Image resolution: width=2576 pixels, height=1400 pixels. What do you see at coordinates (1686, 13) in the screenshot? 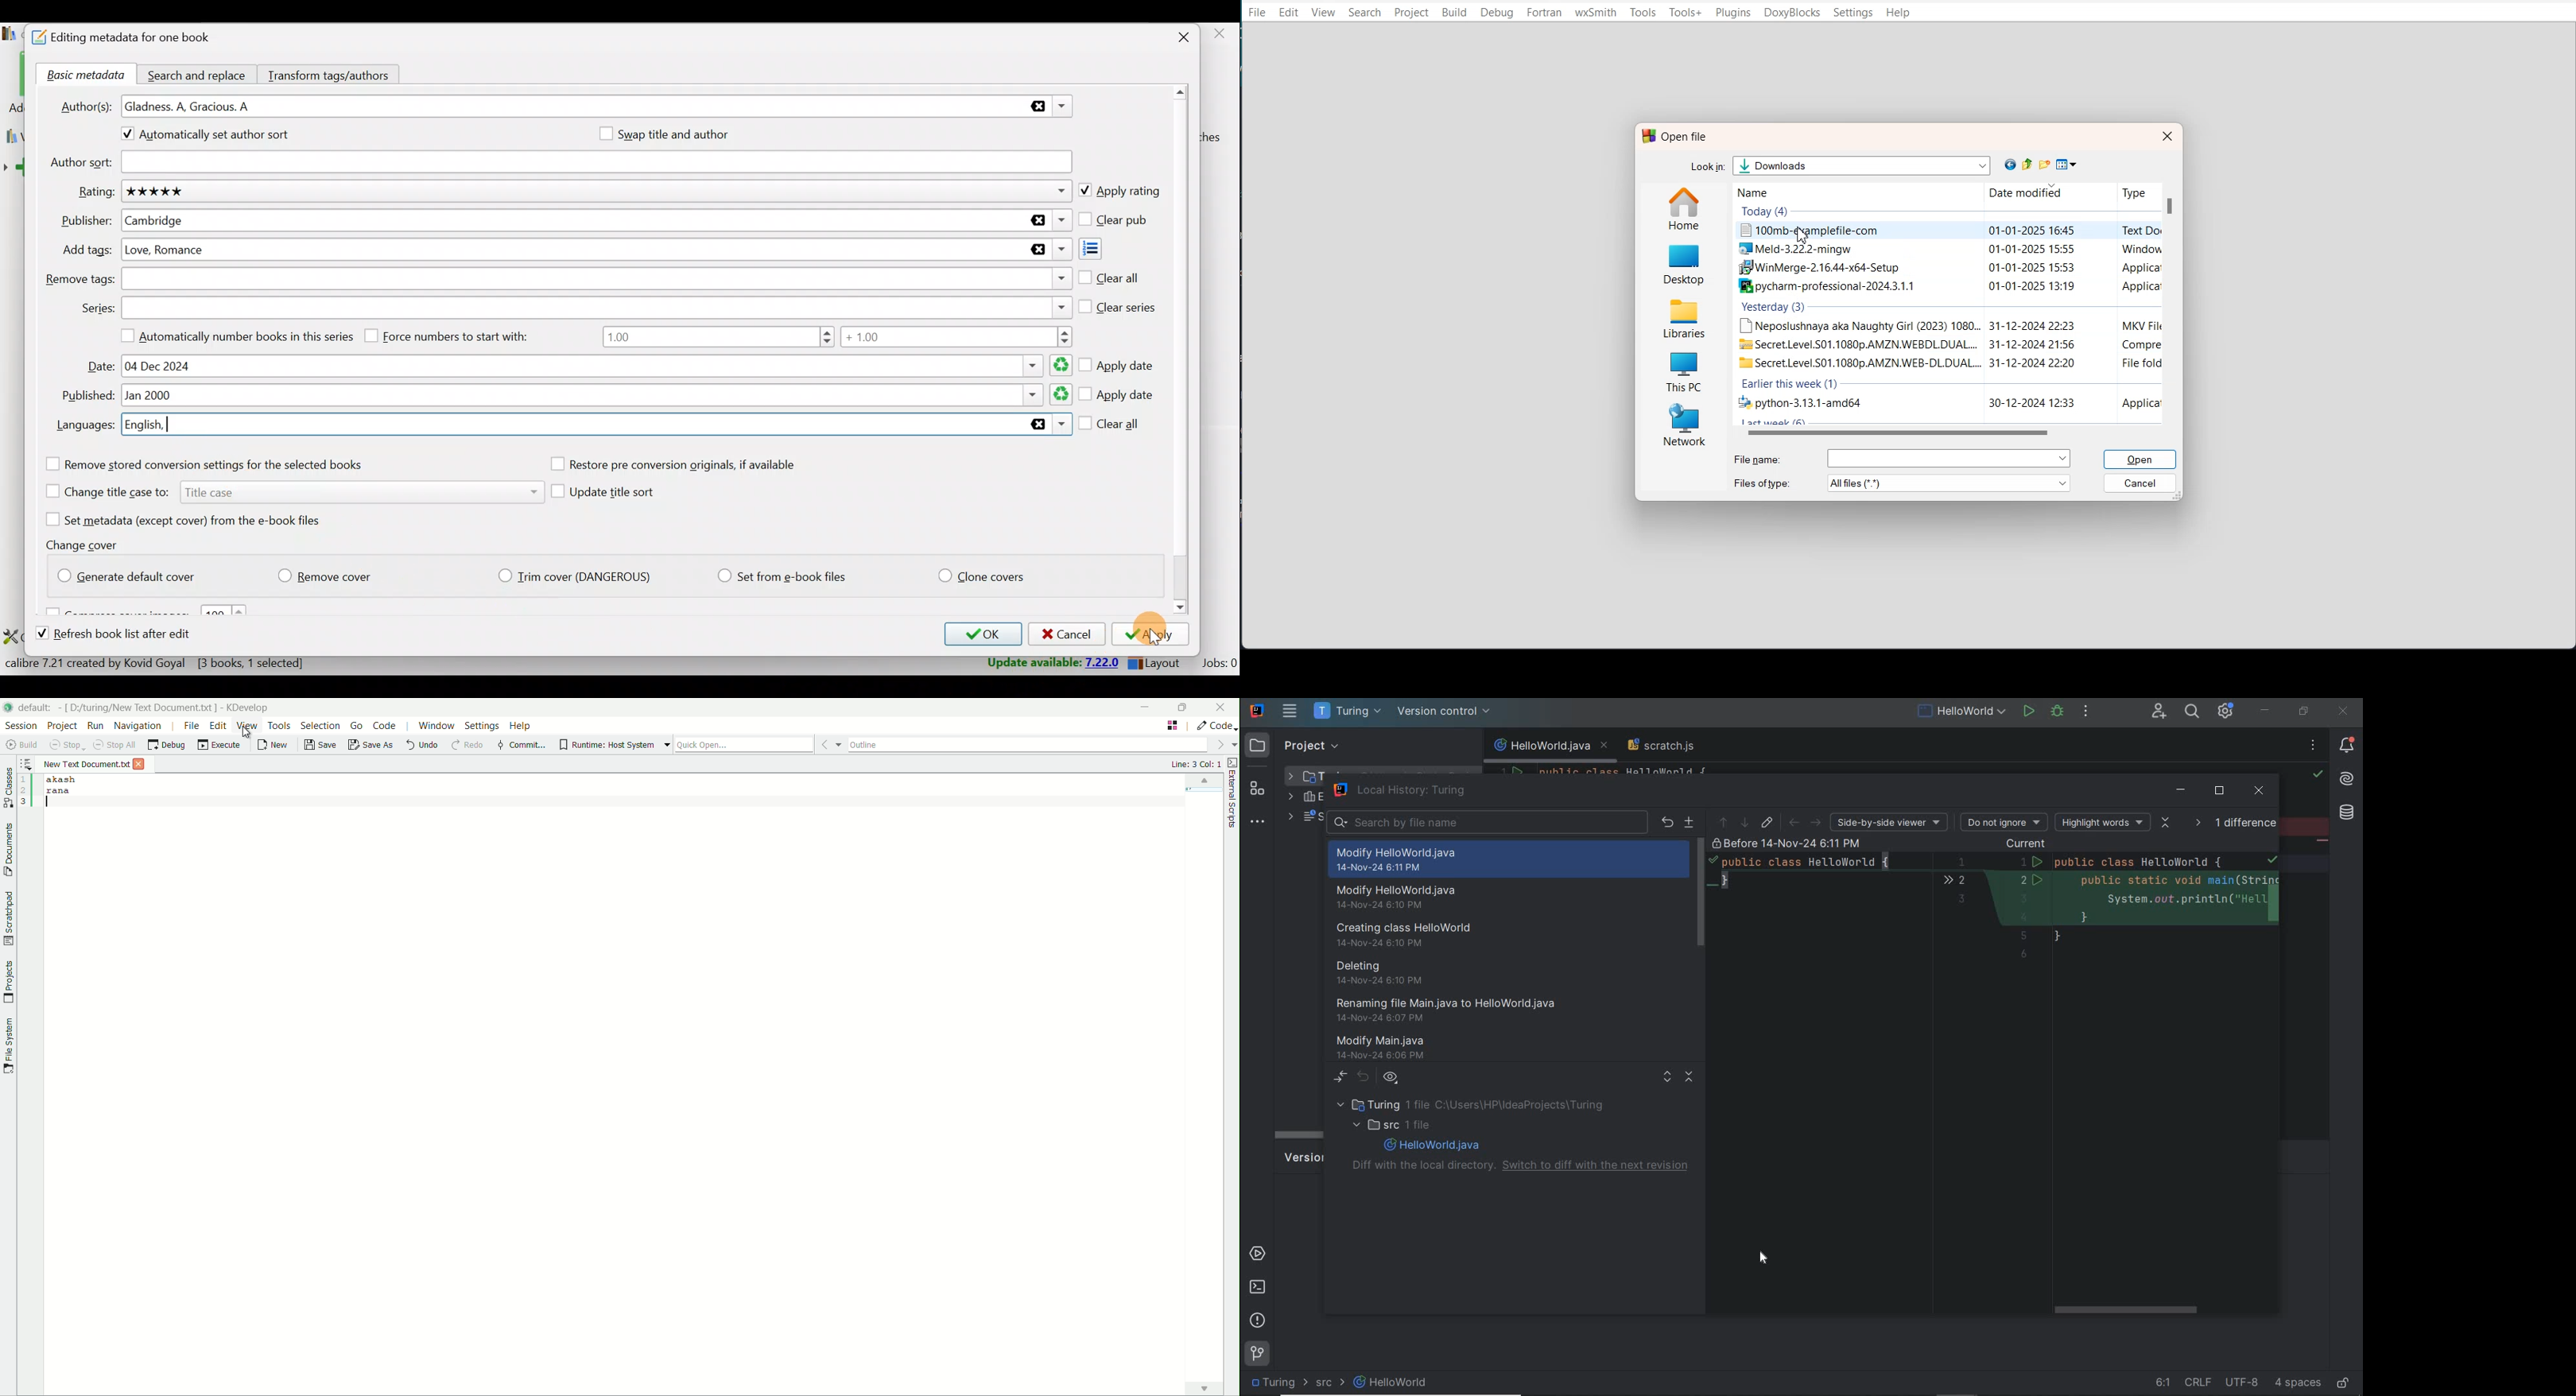
I see `Tools+` at bounding box center [1686, 13].